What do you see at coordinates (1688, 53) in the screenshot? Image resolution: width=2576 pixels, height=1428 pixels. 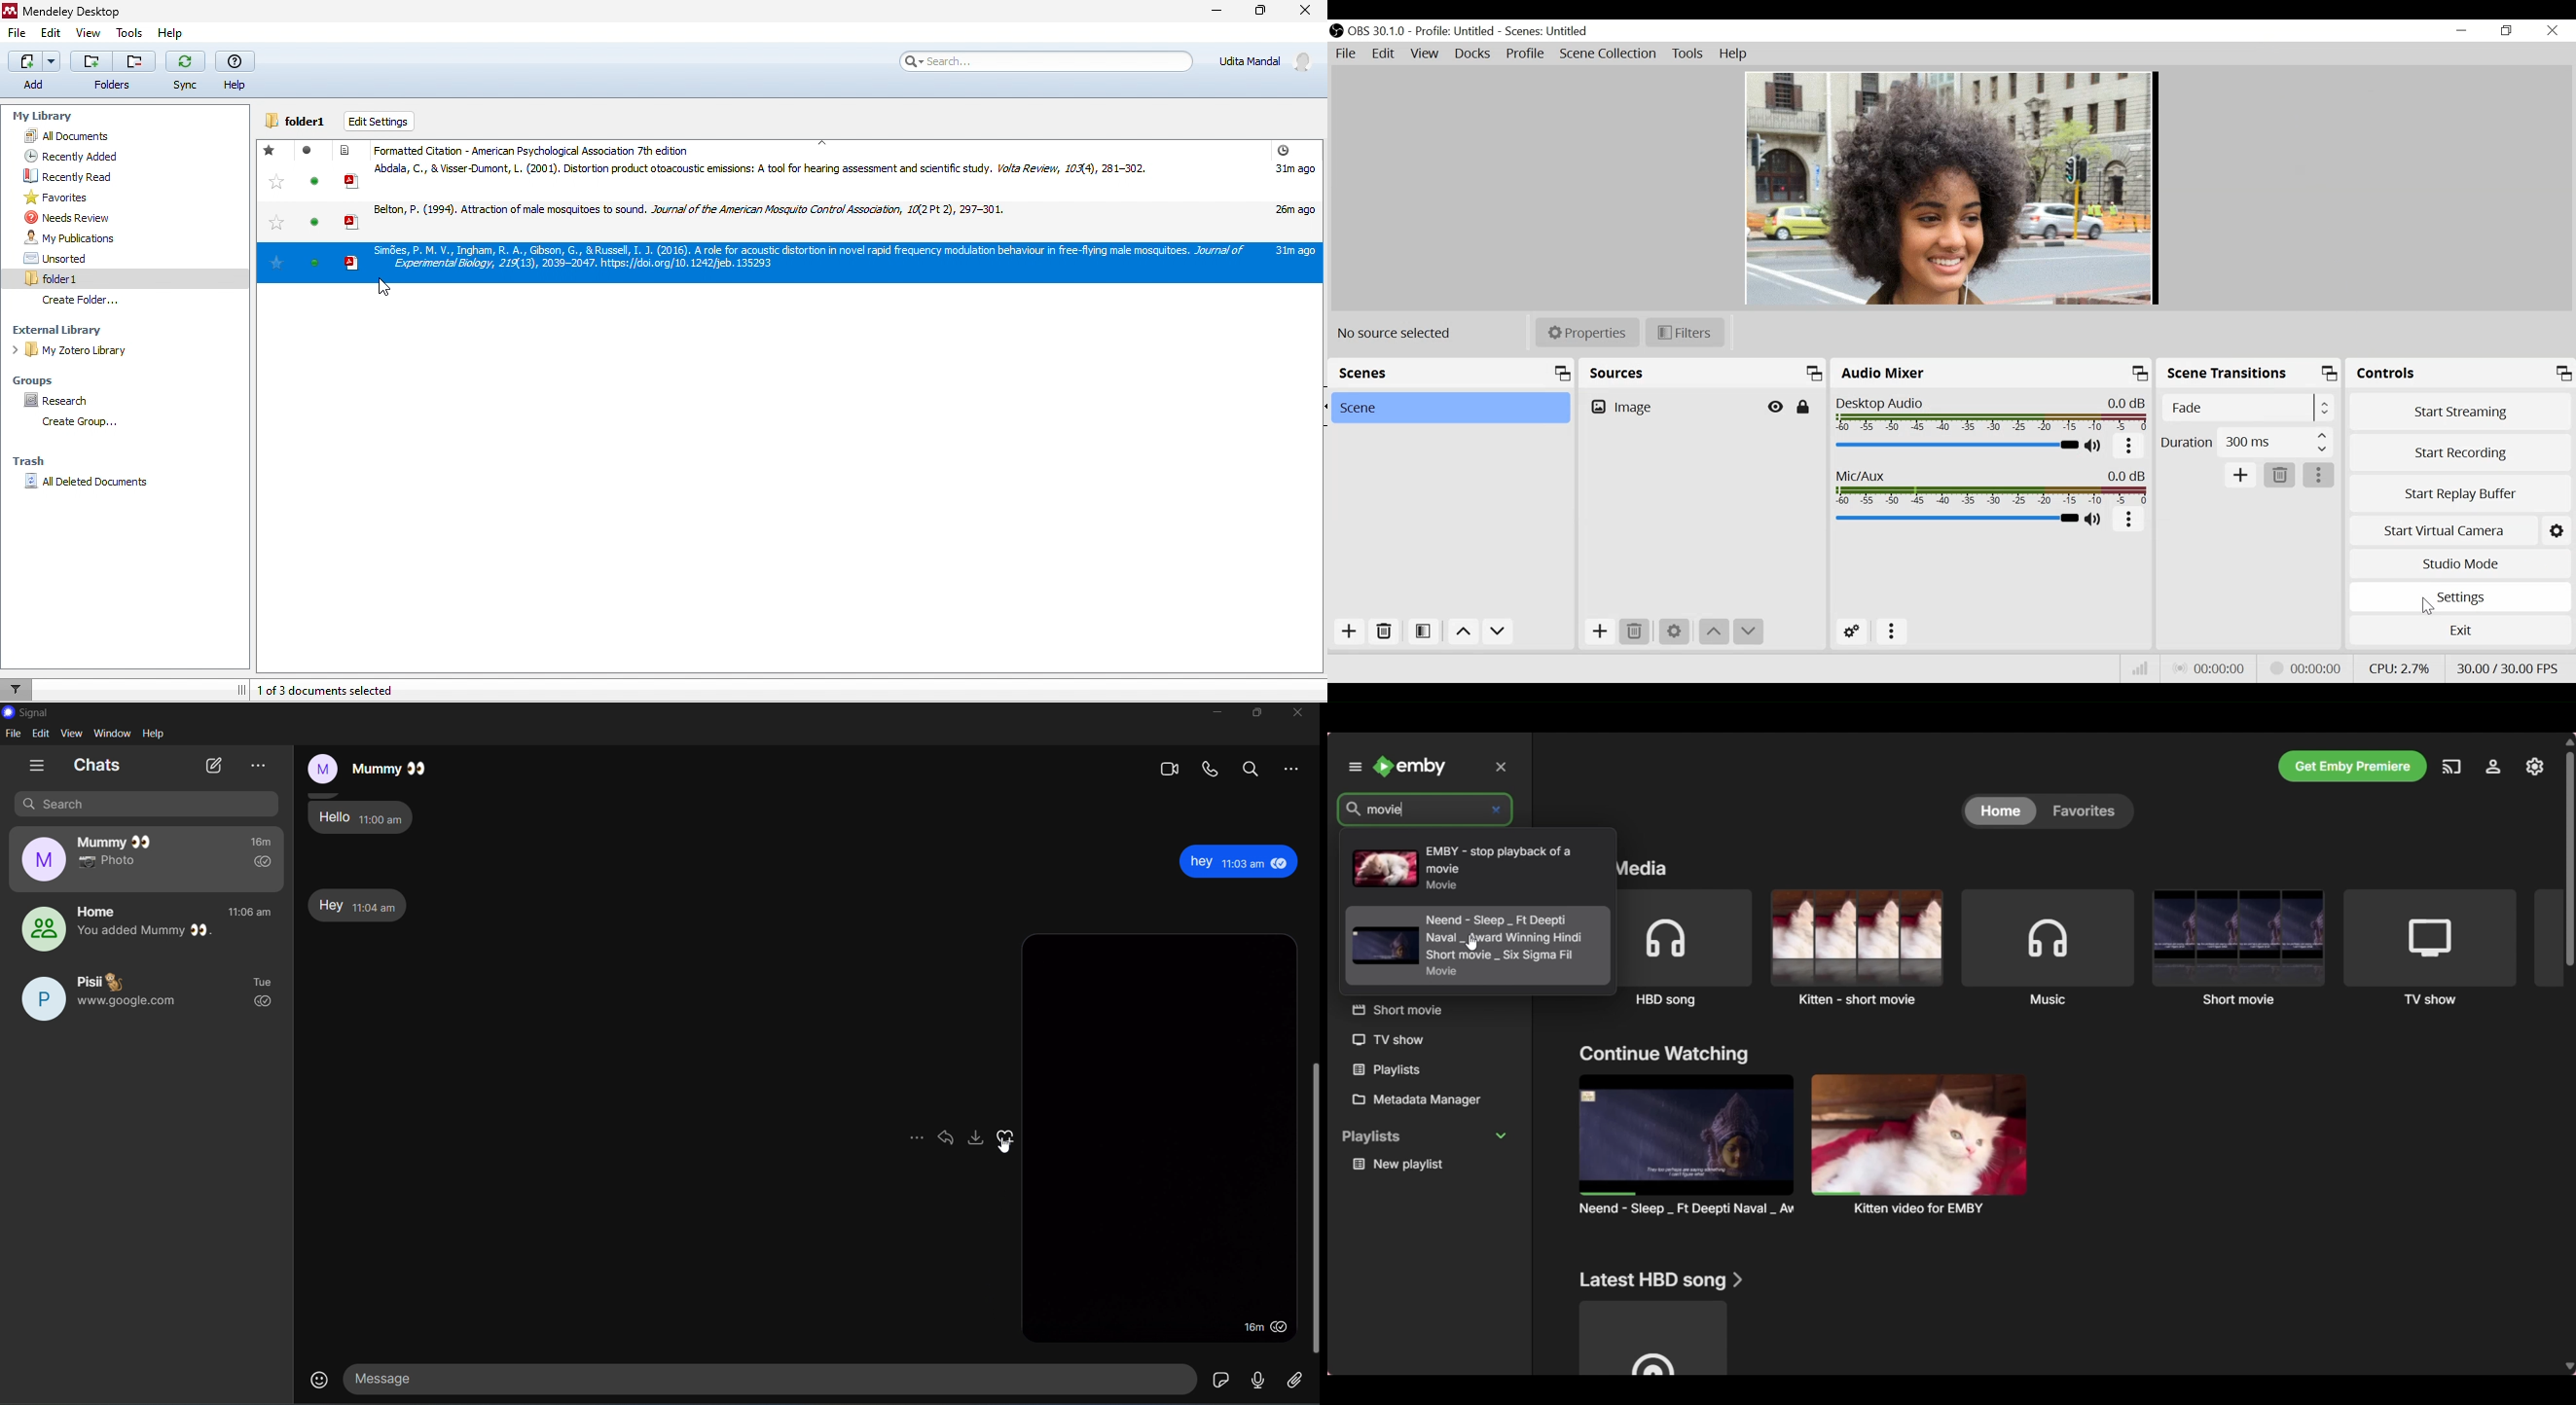 I see `Tools` at bounding box center [1688, 53].